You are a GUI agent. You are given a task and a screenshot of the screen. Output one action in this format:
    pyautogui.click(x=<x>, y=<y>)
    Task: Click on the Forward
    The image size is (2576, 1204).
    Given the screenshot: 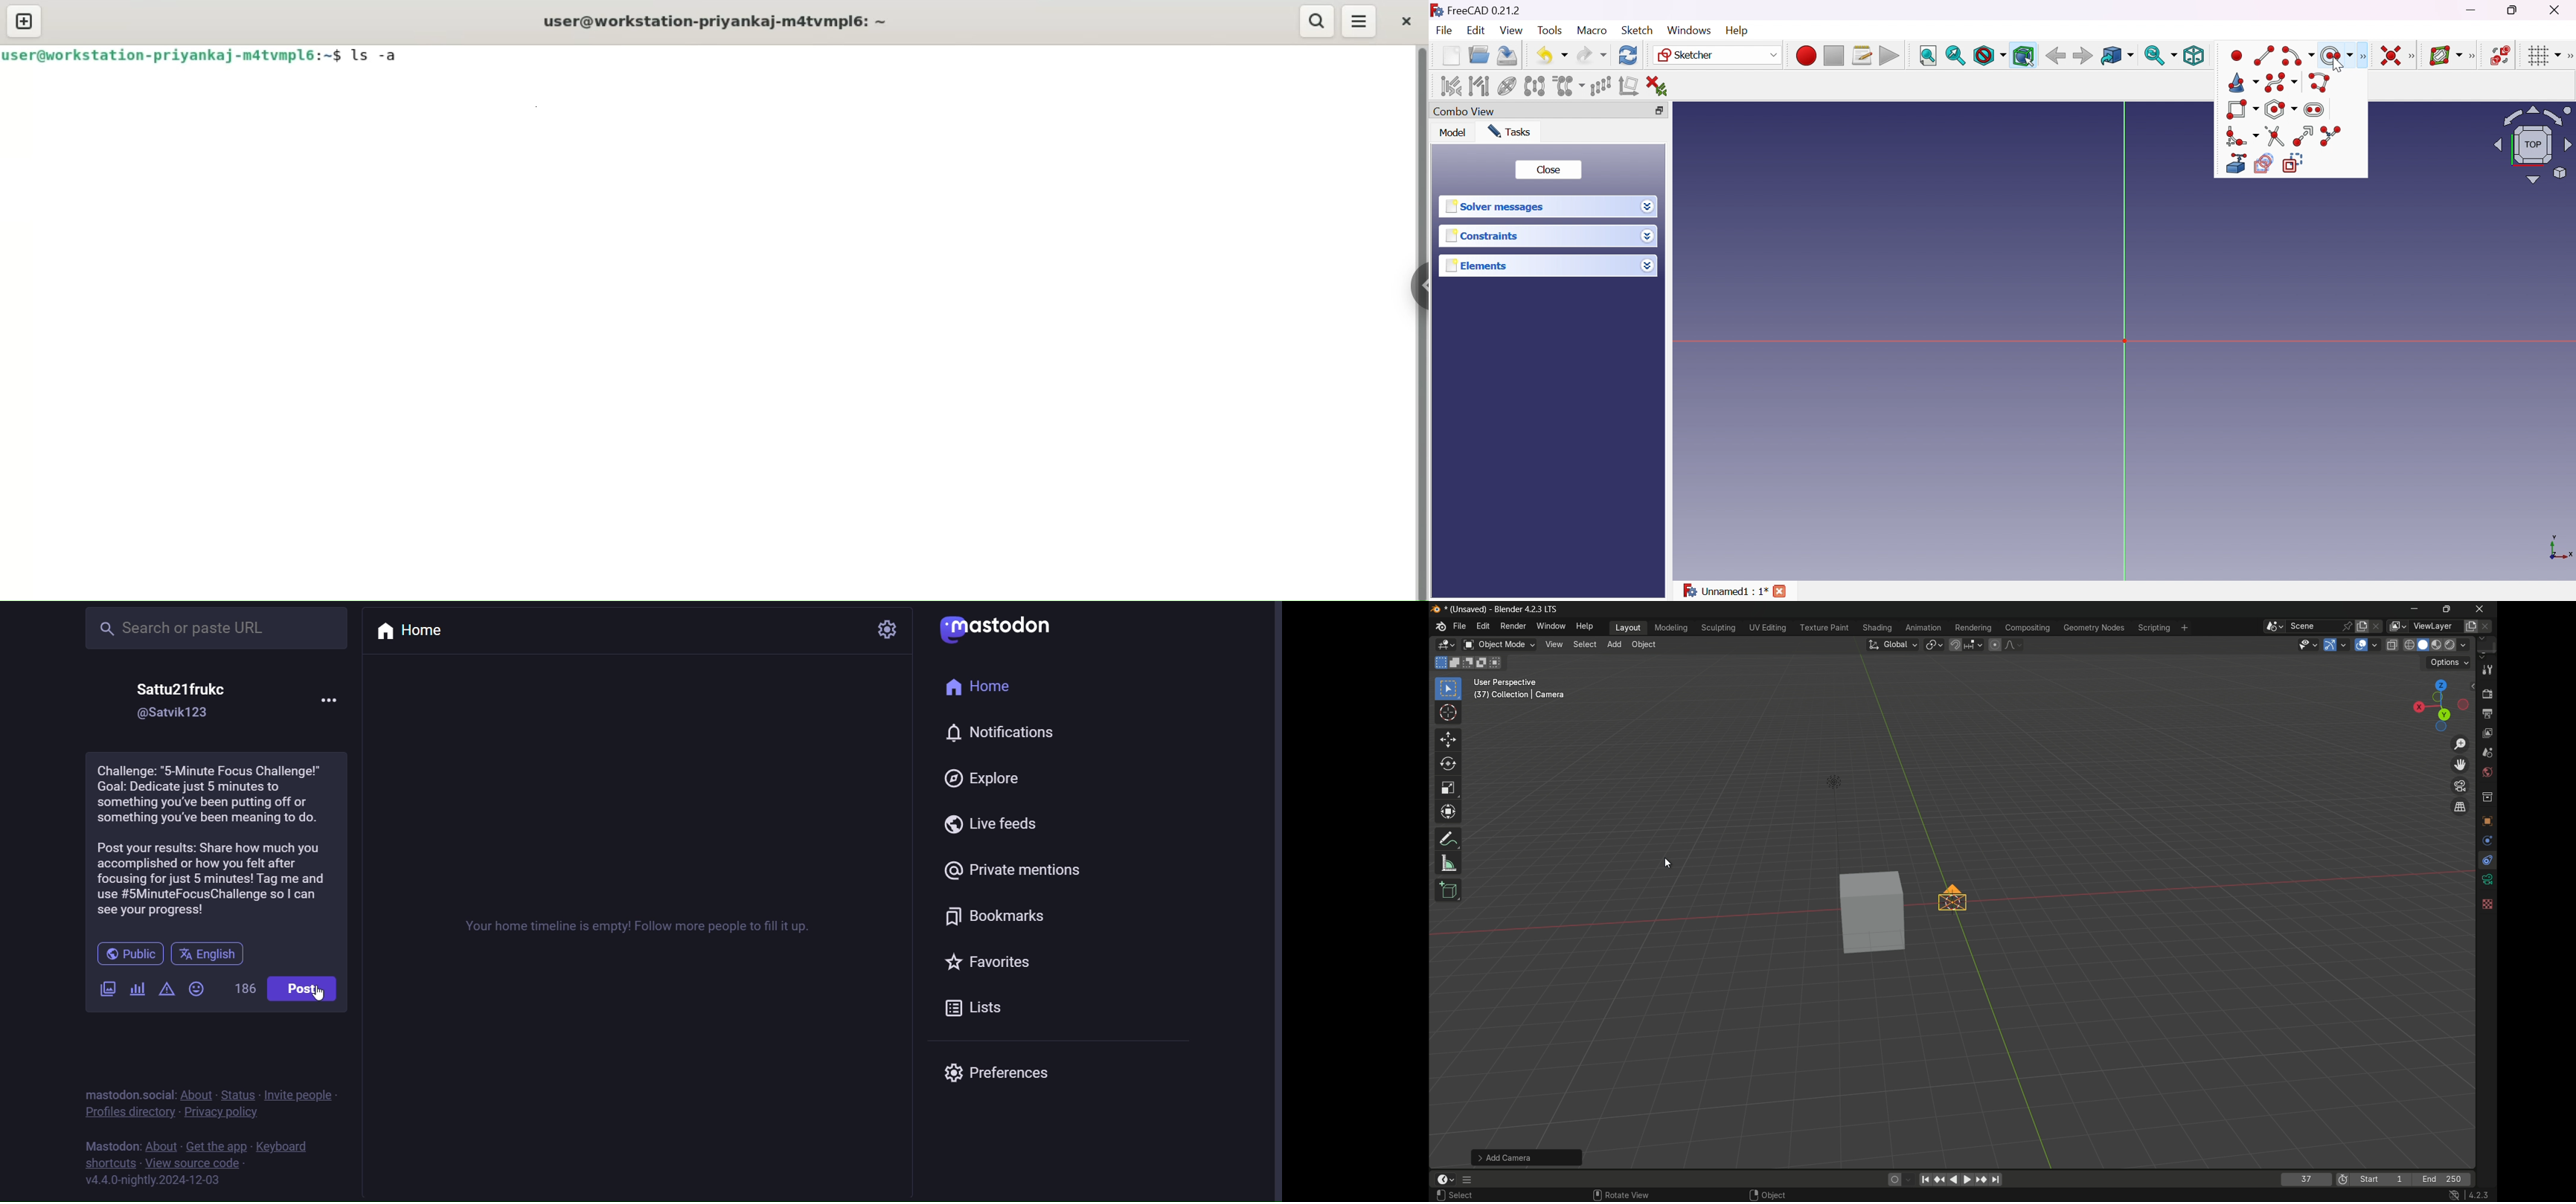 What is the action you would take?
    pyautogui.click(x=2082, y=57)
    